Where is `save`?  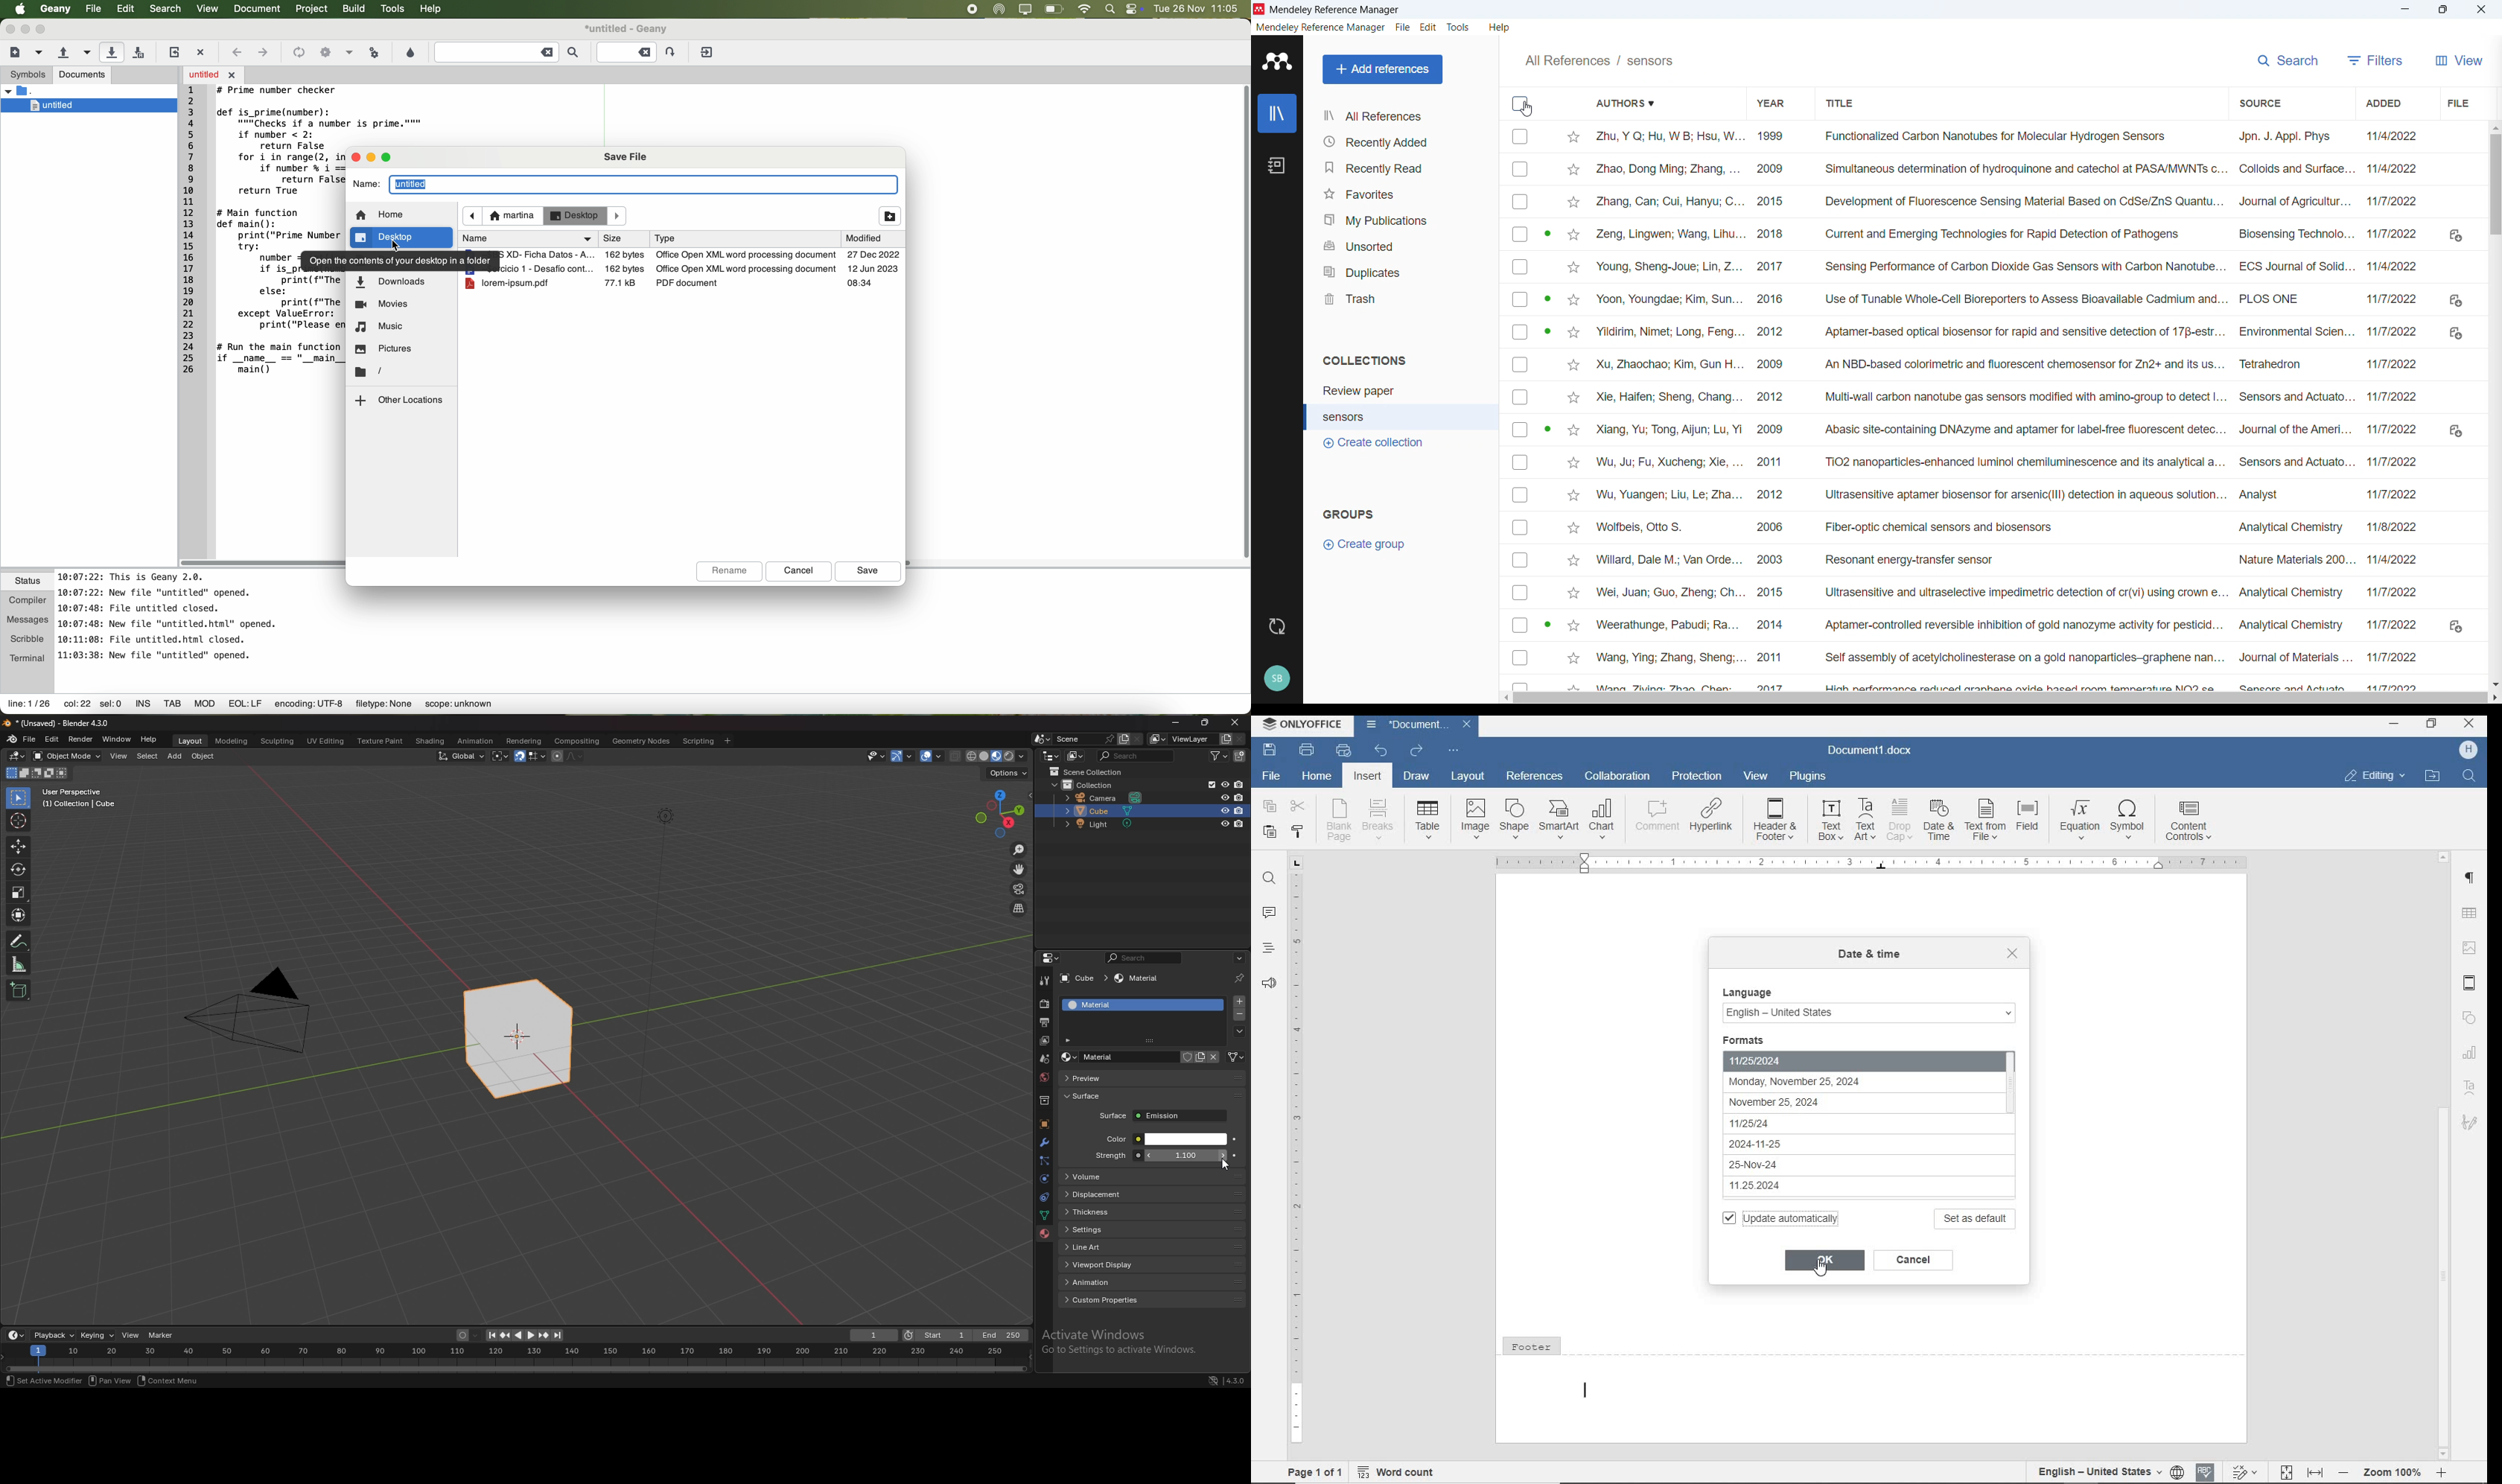 save is located at coordinates (1269, 749).